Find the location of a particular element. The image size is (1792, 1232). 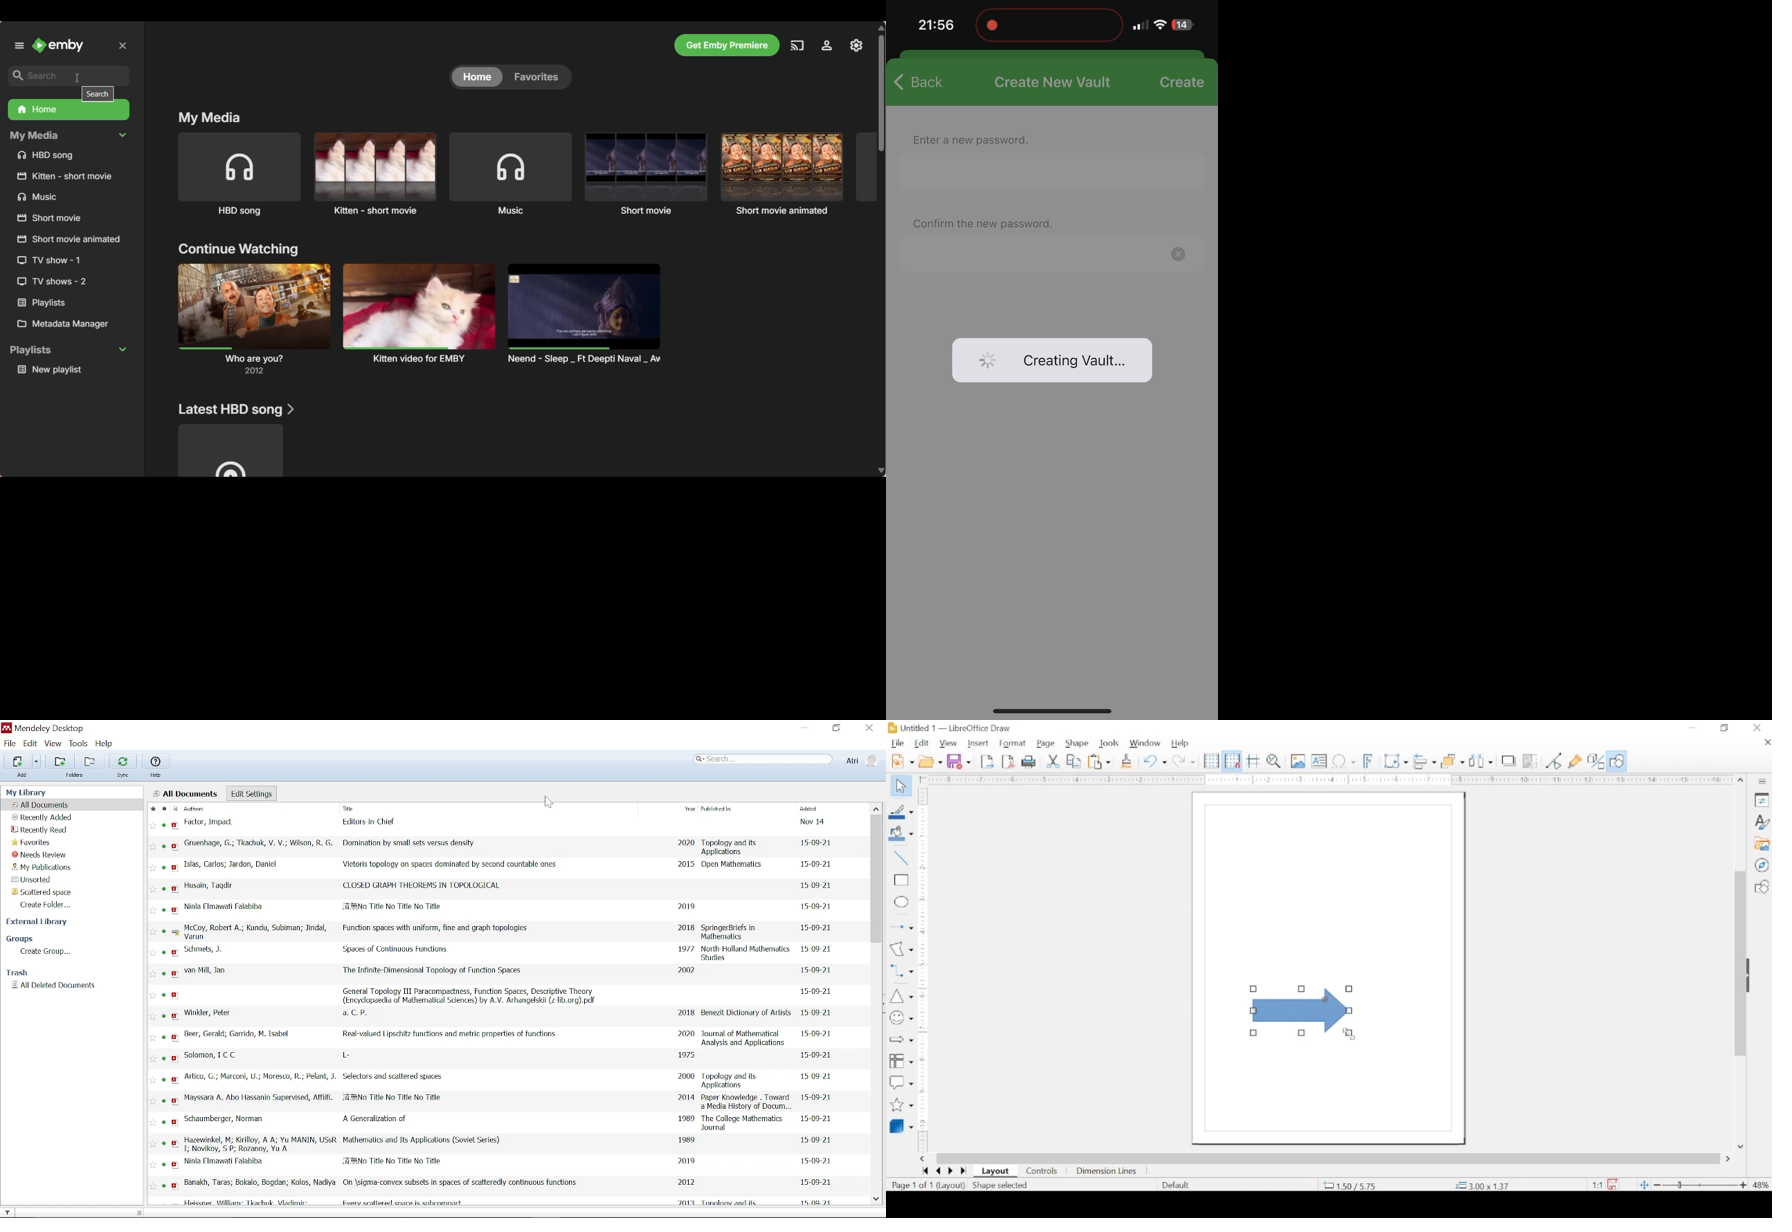

Help is located at coordinates (157, 775).